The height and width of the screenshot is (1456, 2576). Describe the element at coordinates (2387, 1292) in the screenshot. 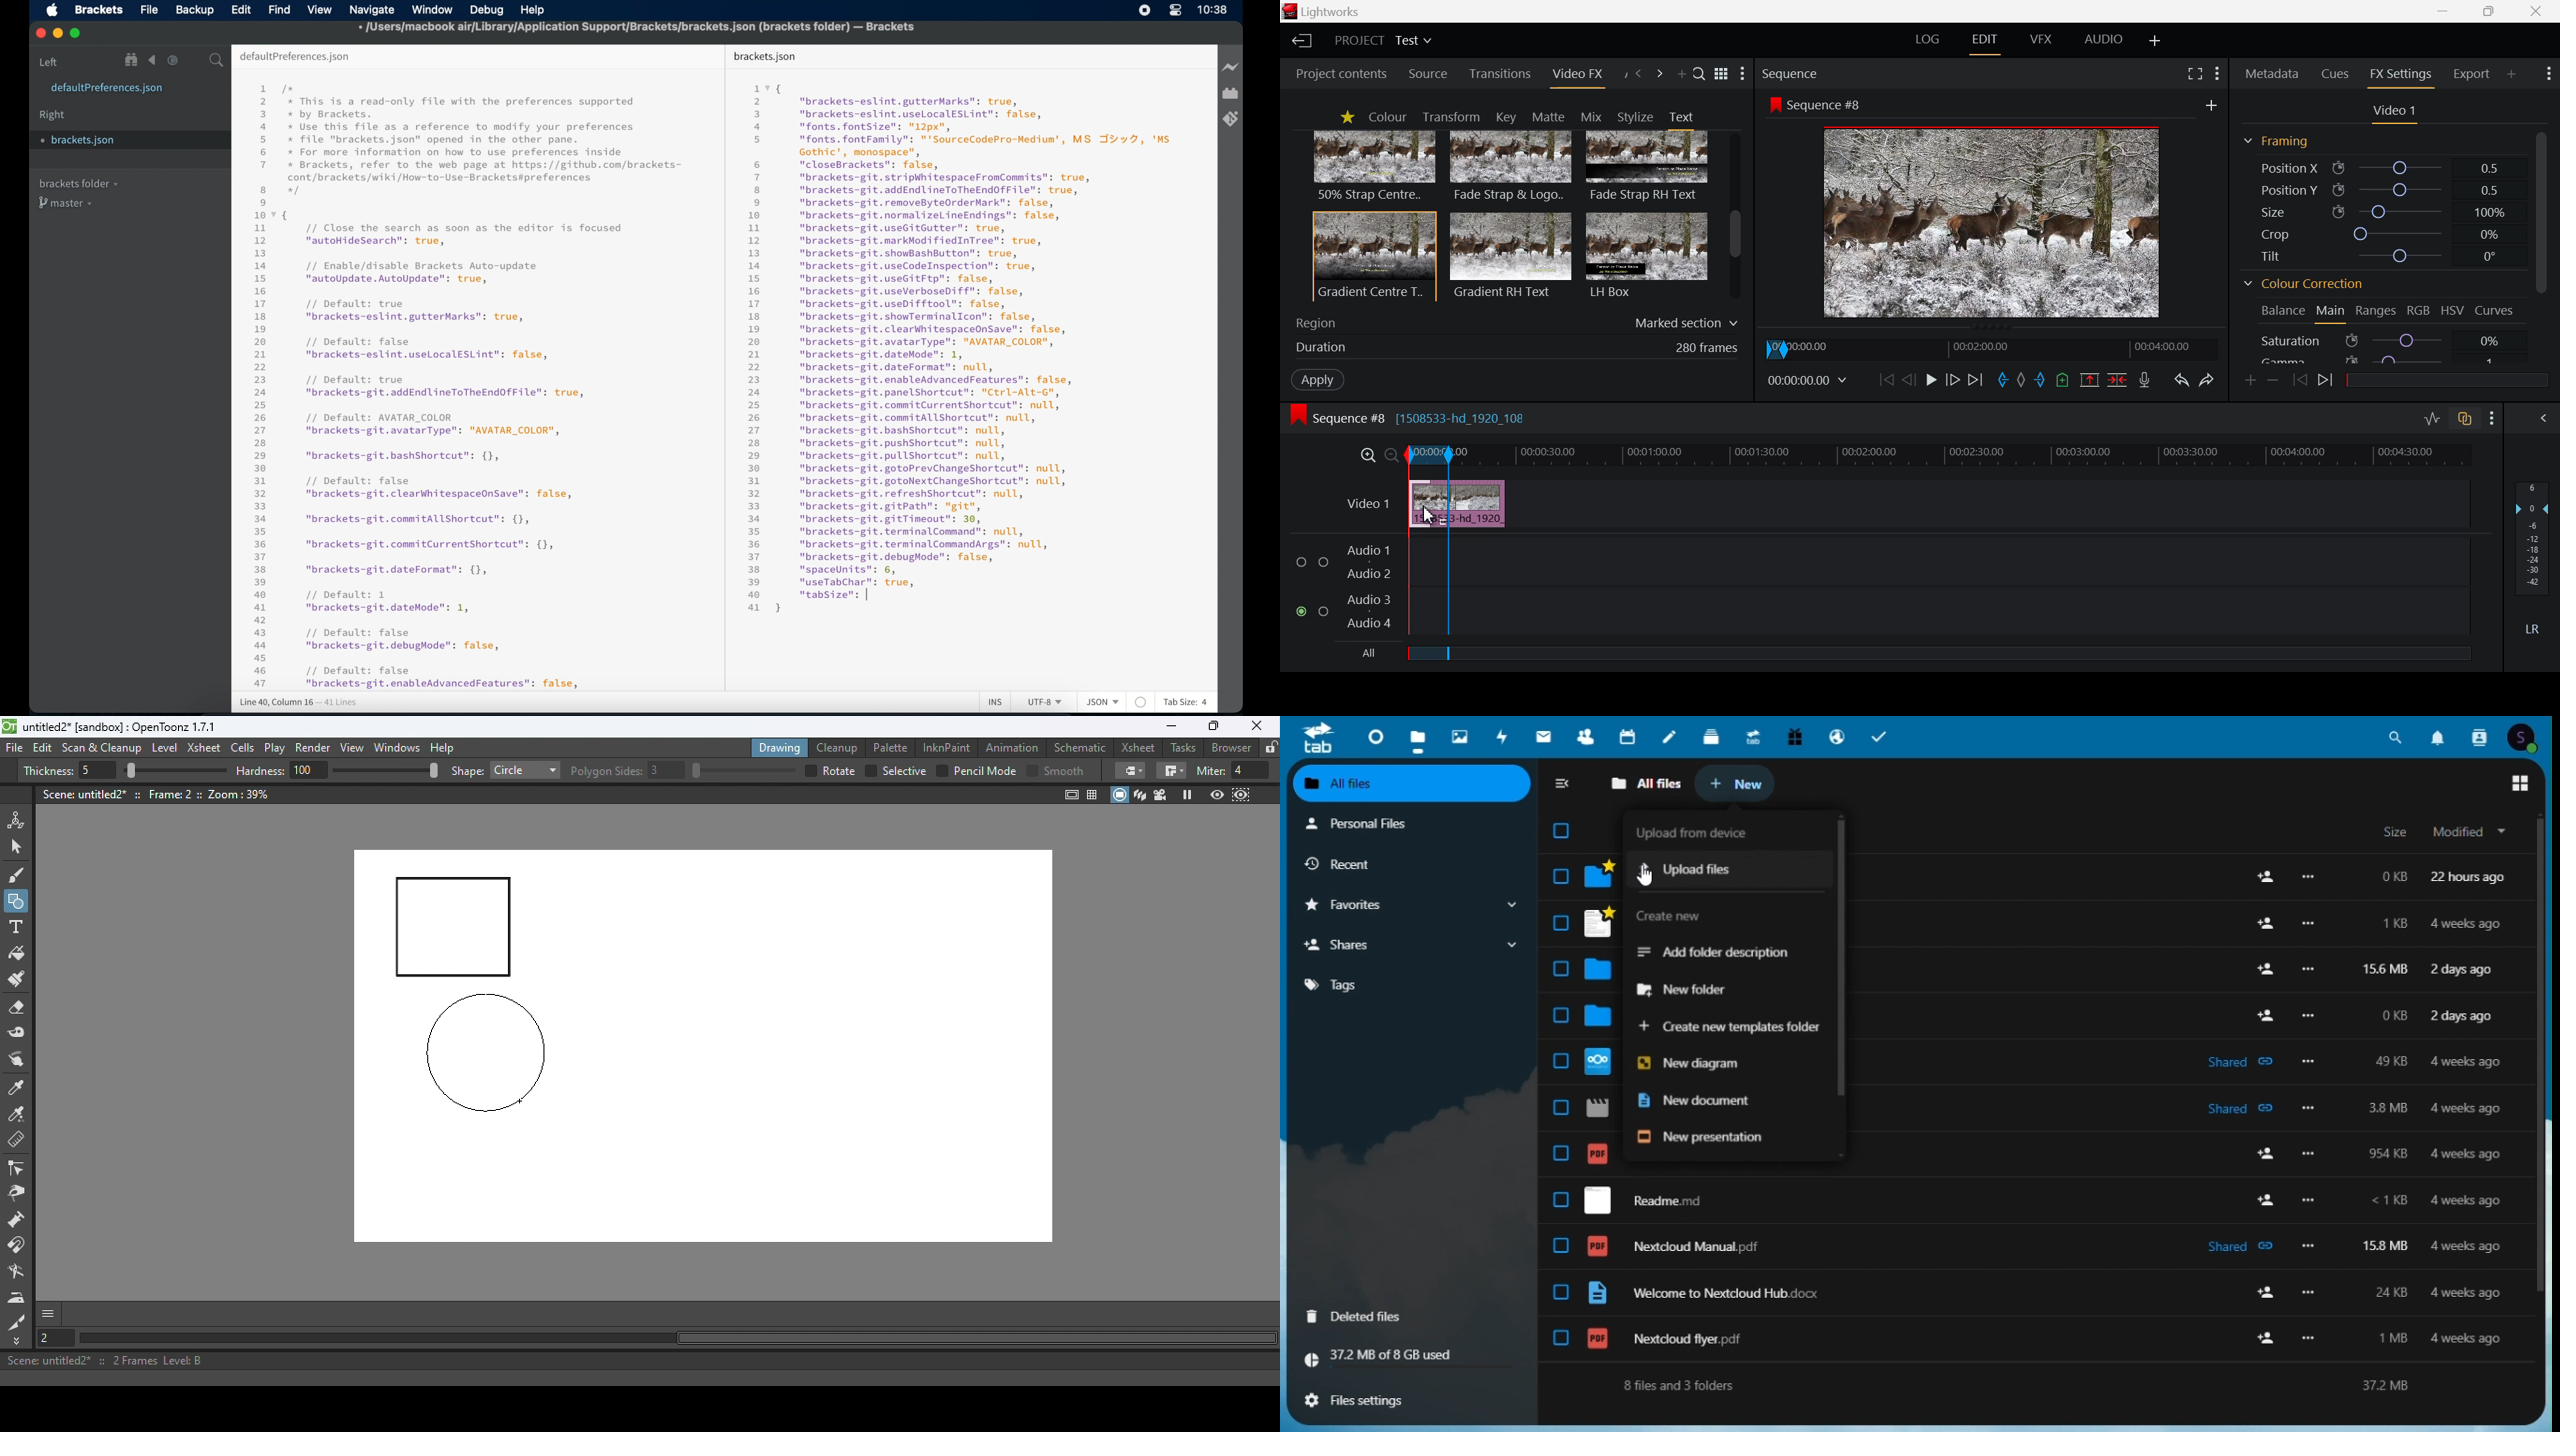

I see `24 kb` at that location.